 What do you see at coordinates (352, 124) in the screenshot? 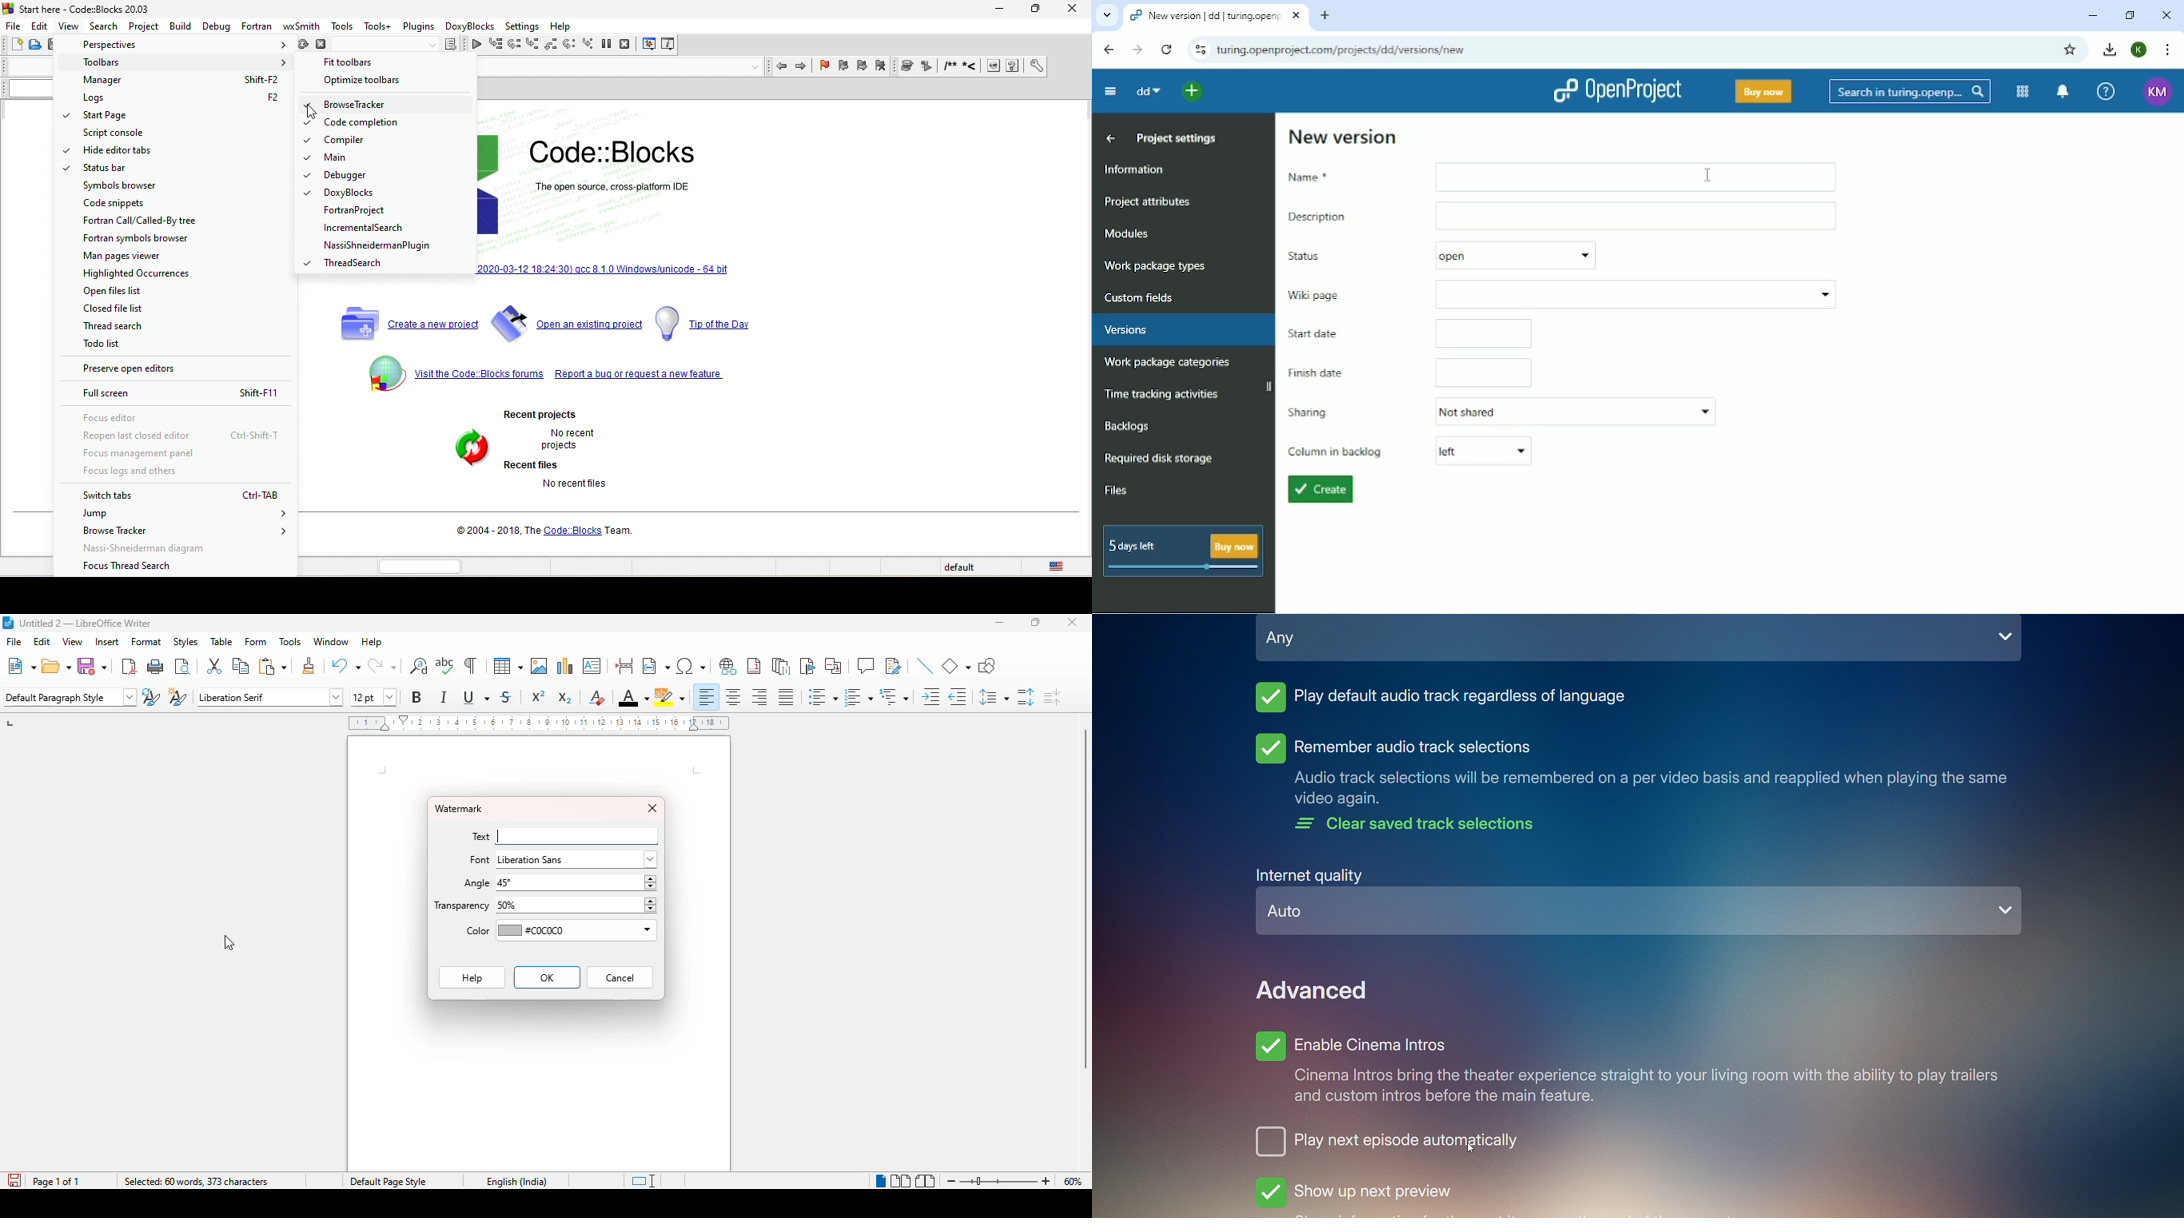
I see `code completion` at bounding box center [352, 124].